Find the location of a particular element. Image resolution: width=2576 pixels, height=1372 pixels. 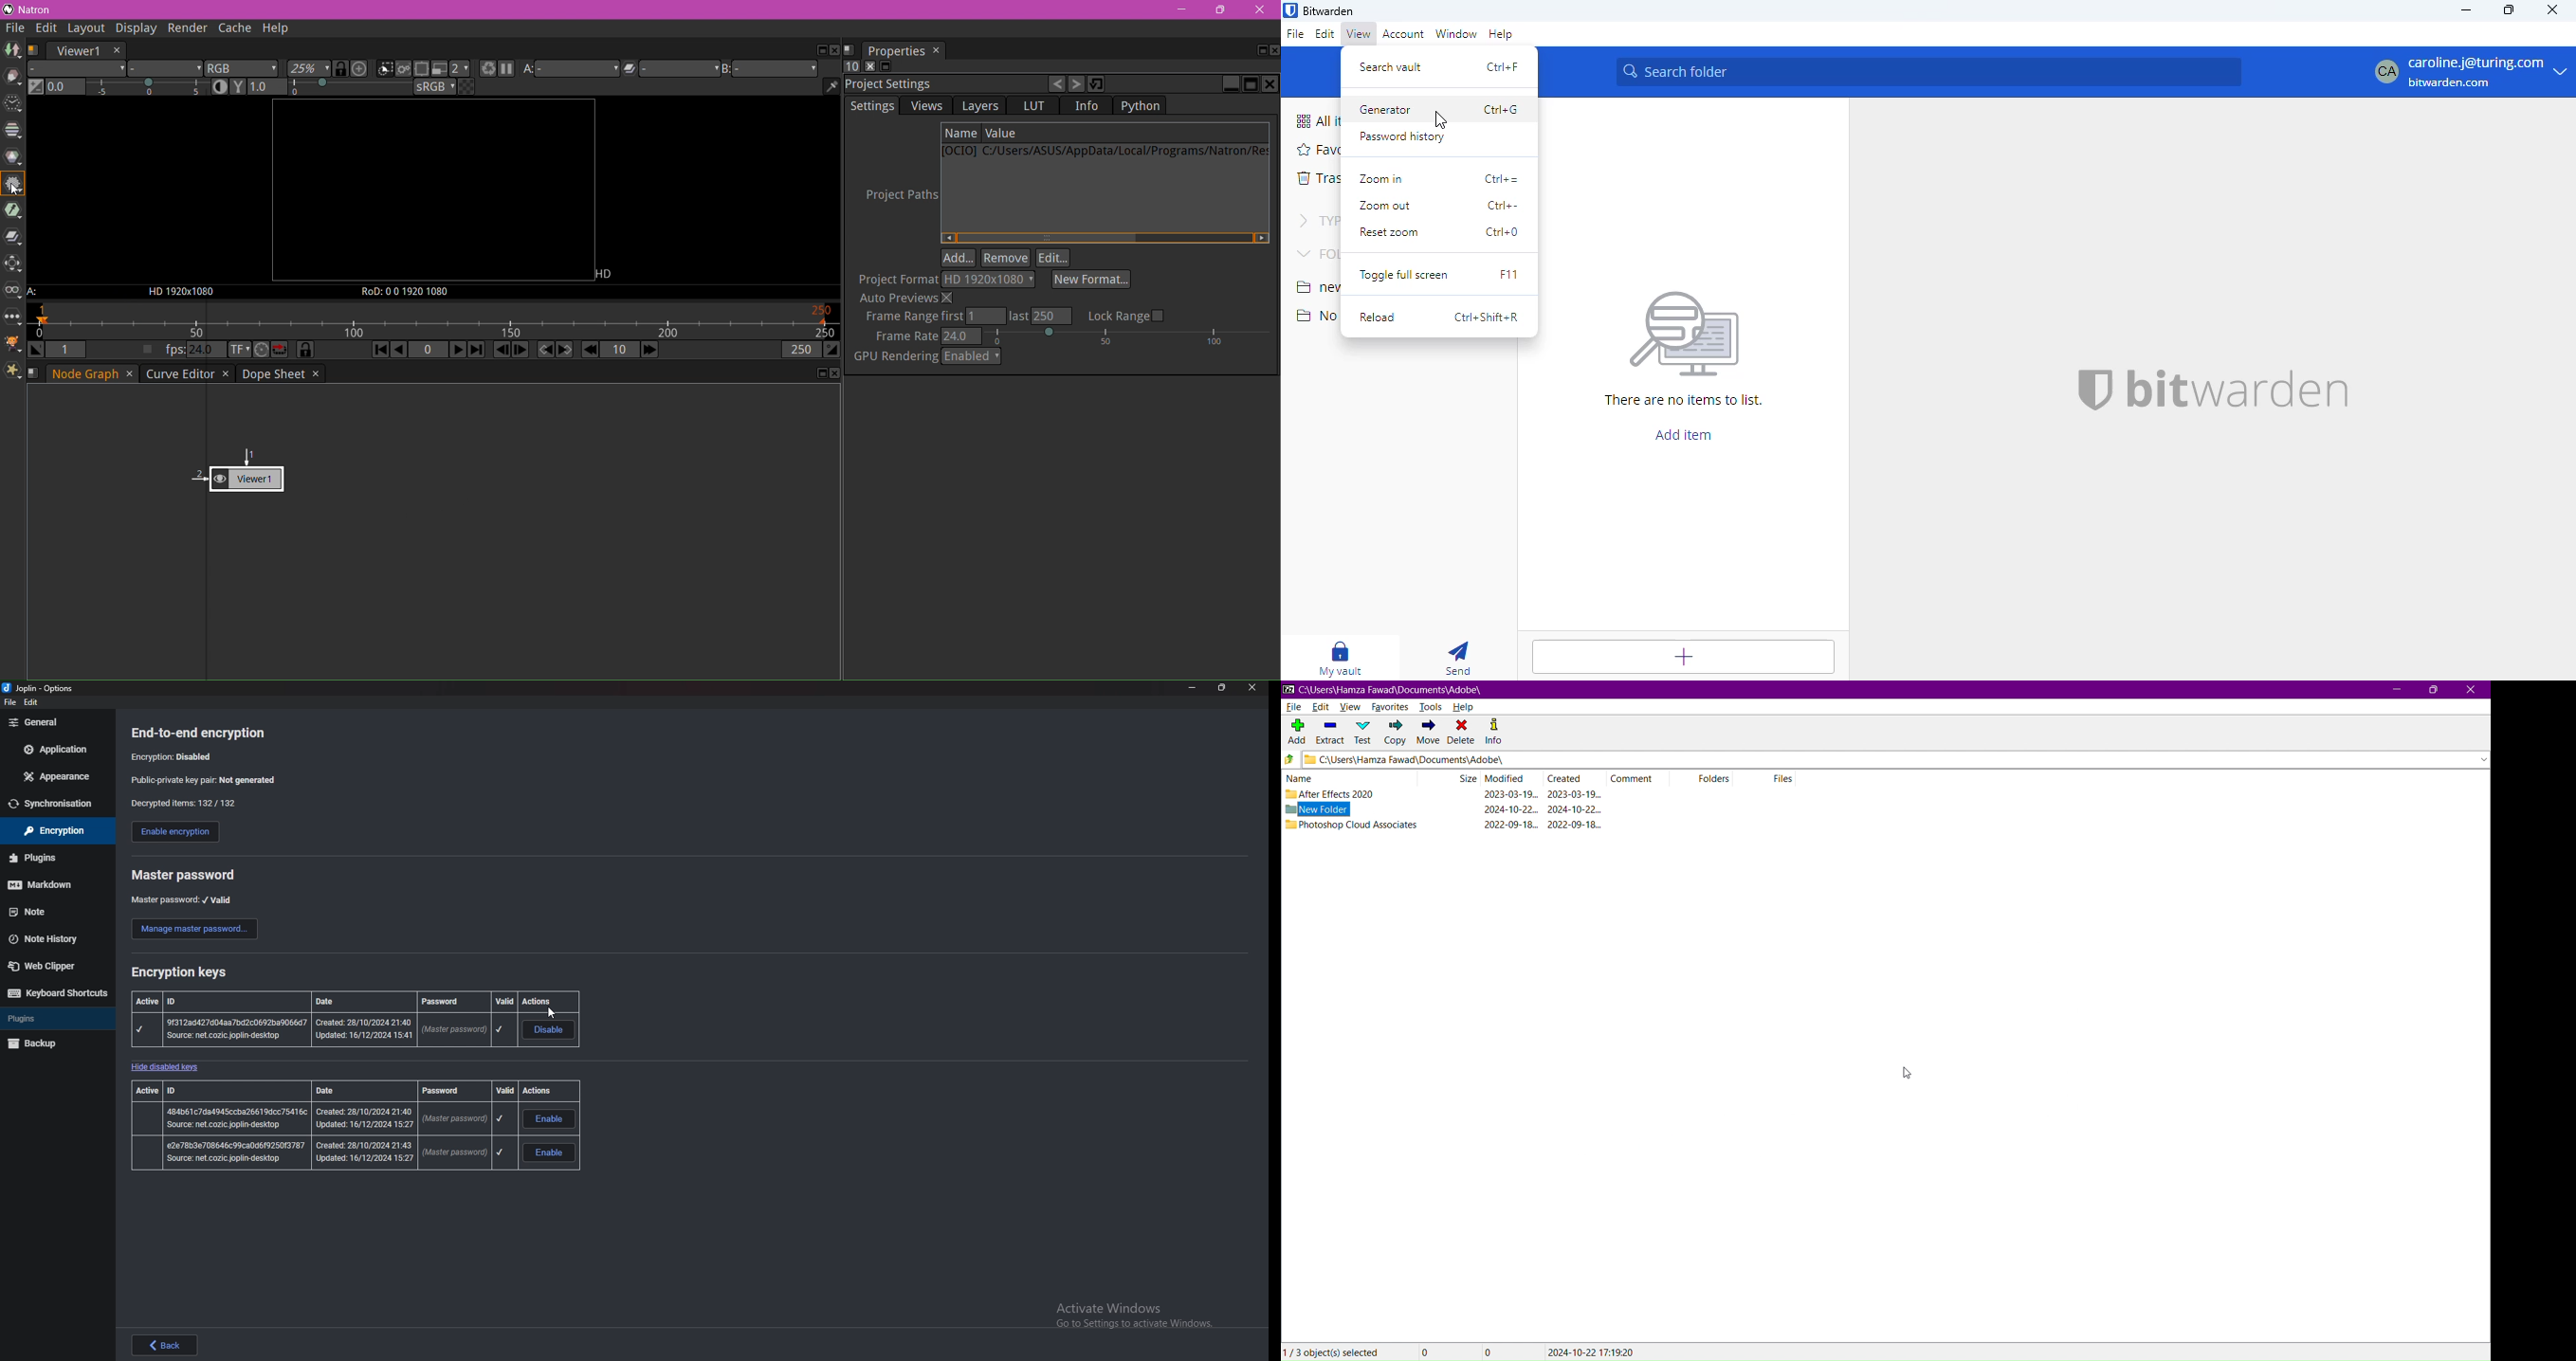

my vault is located at coordinates (1342, 659).